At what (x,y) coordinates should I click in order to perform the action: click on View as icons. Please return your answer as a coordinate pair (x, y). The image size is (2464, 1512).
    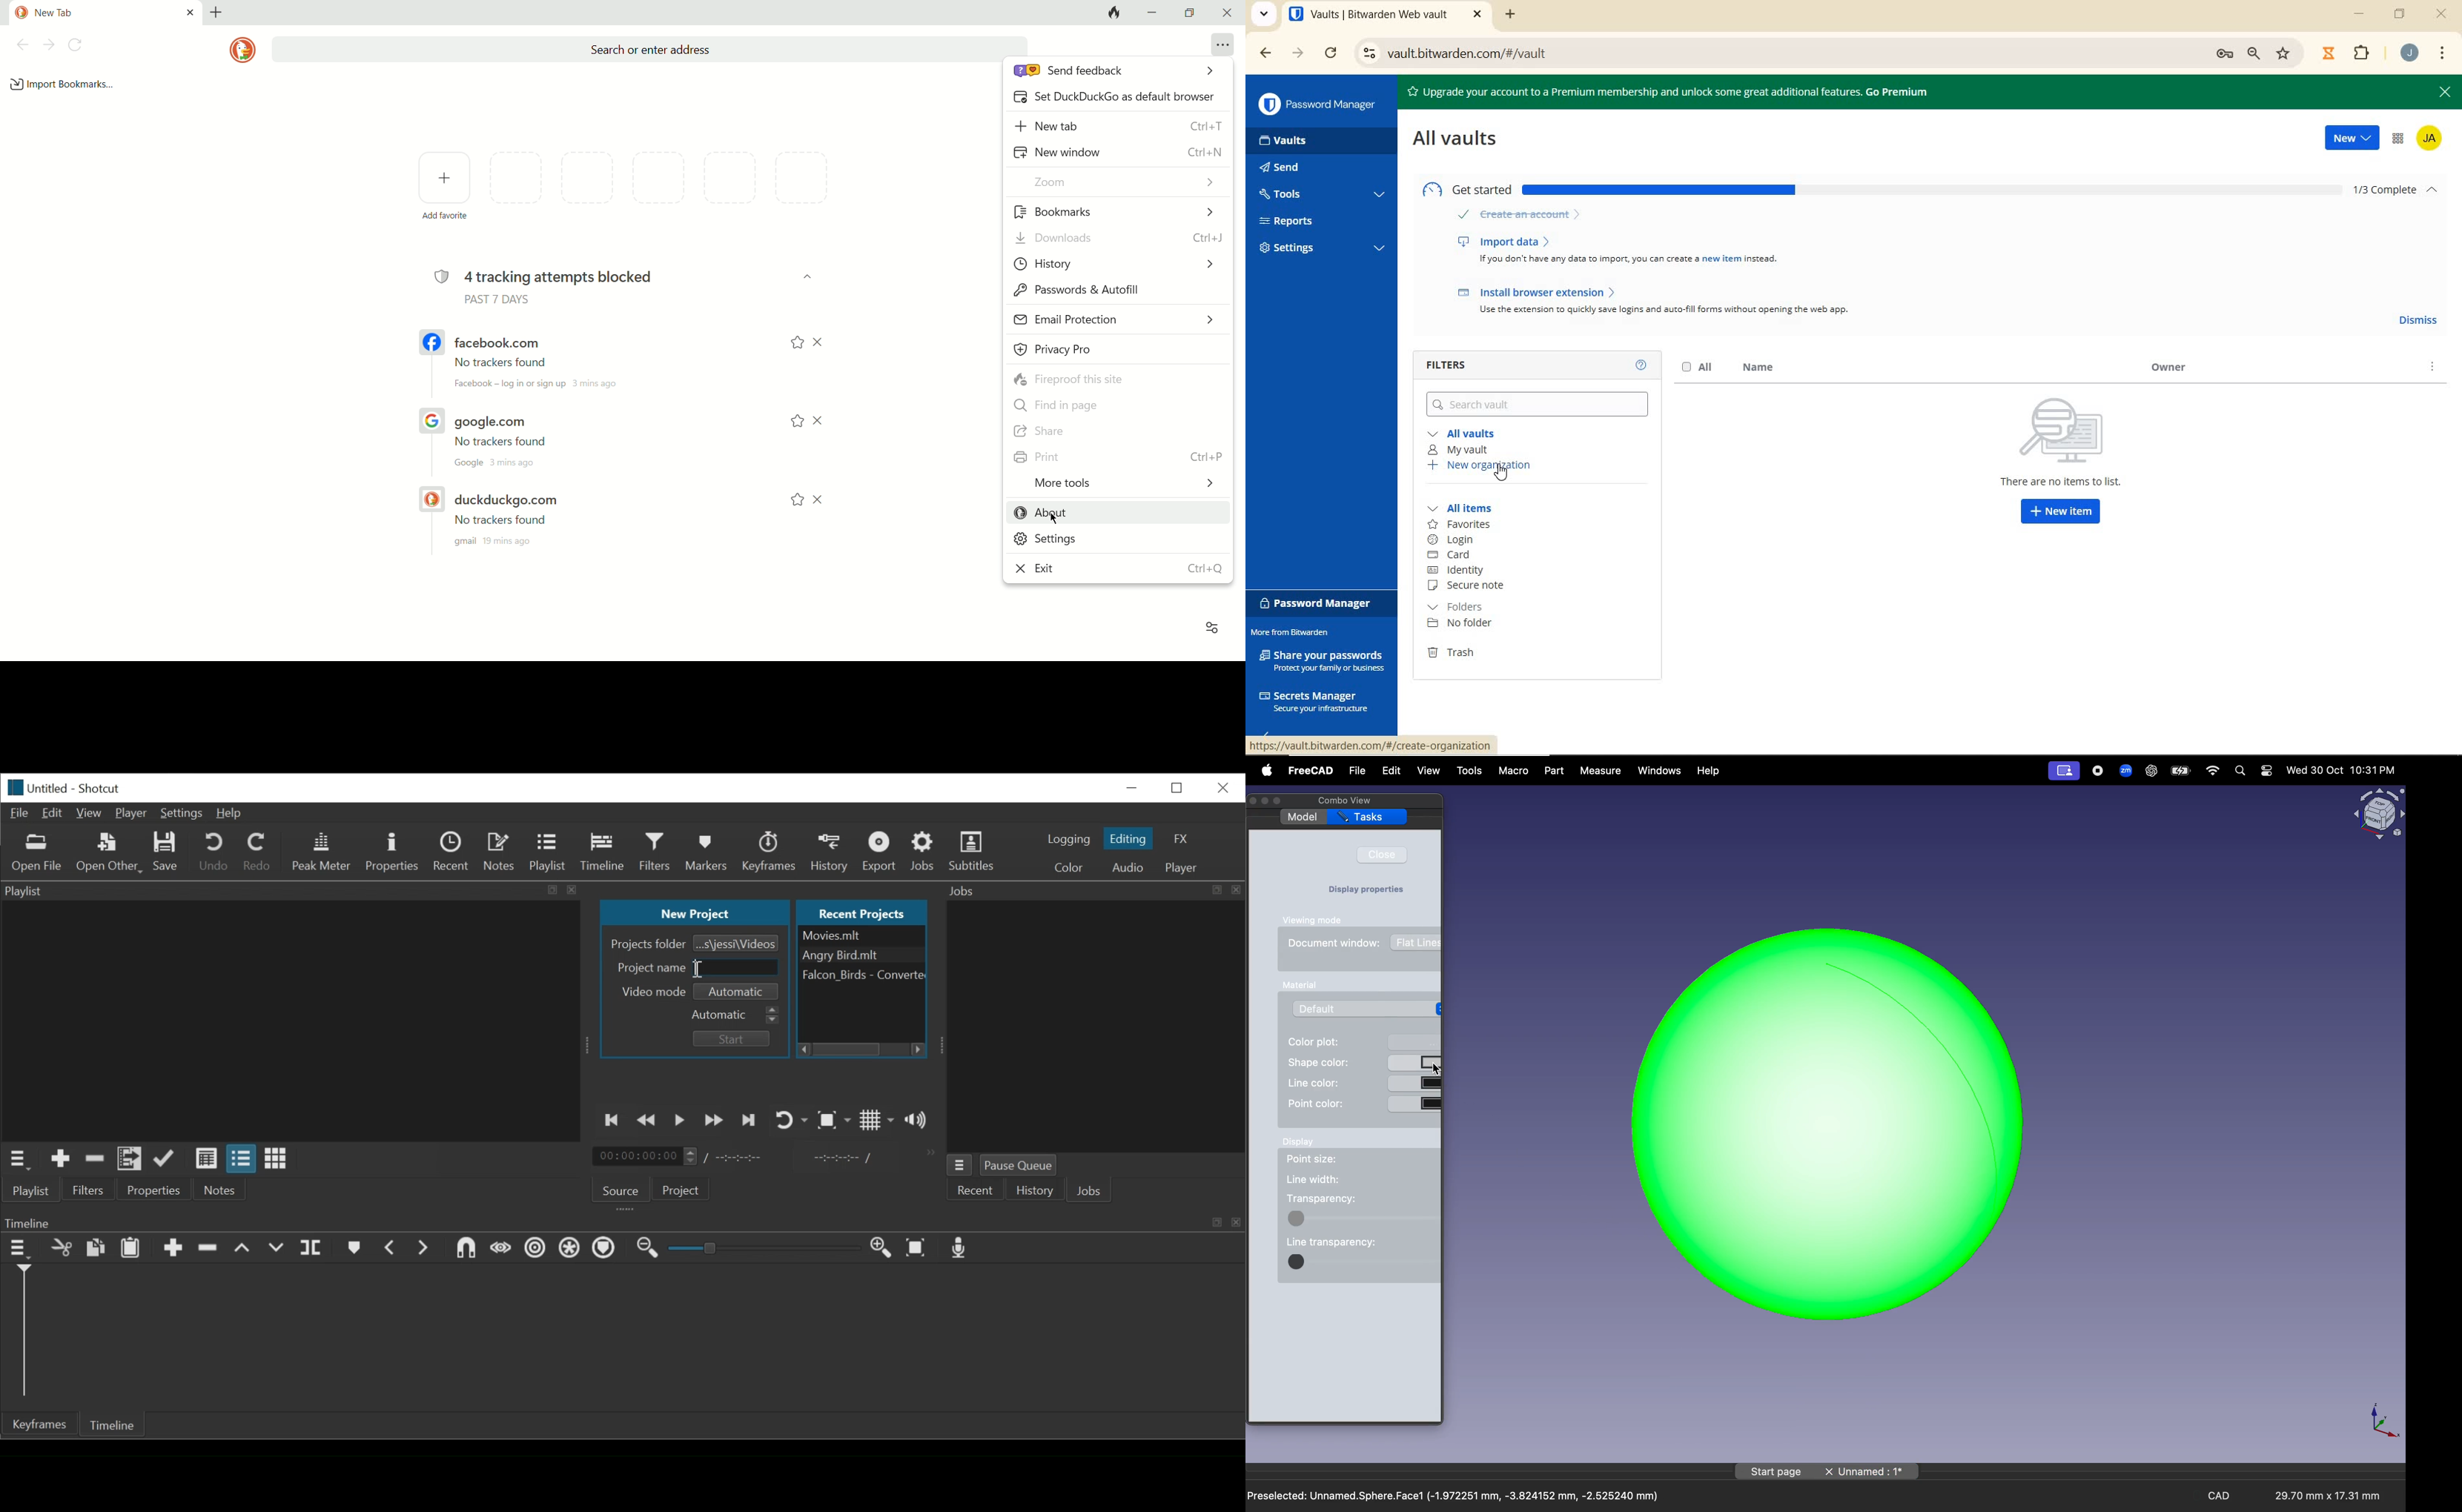
    Looking at the image, I should click on (278, 1159).